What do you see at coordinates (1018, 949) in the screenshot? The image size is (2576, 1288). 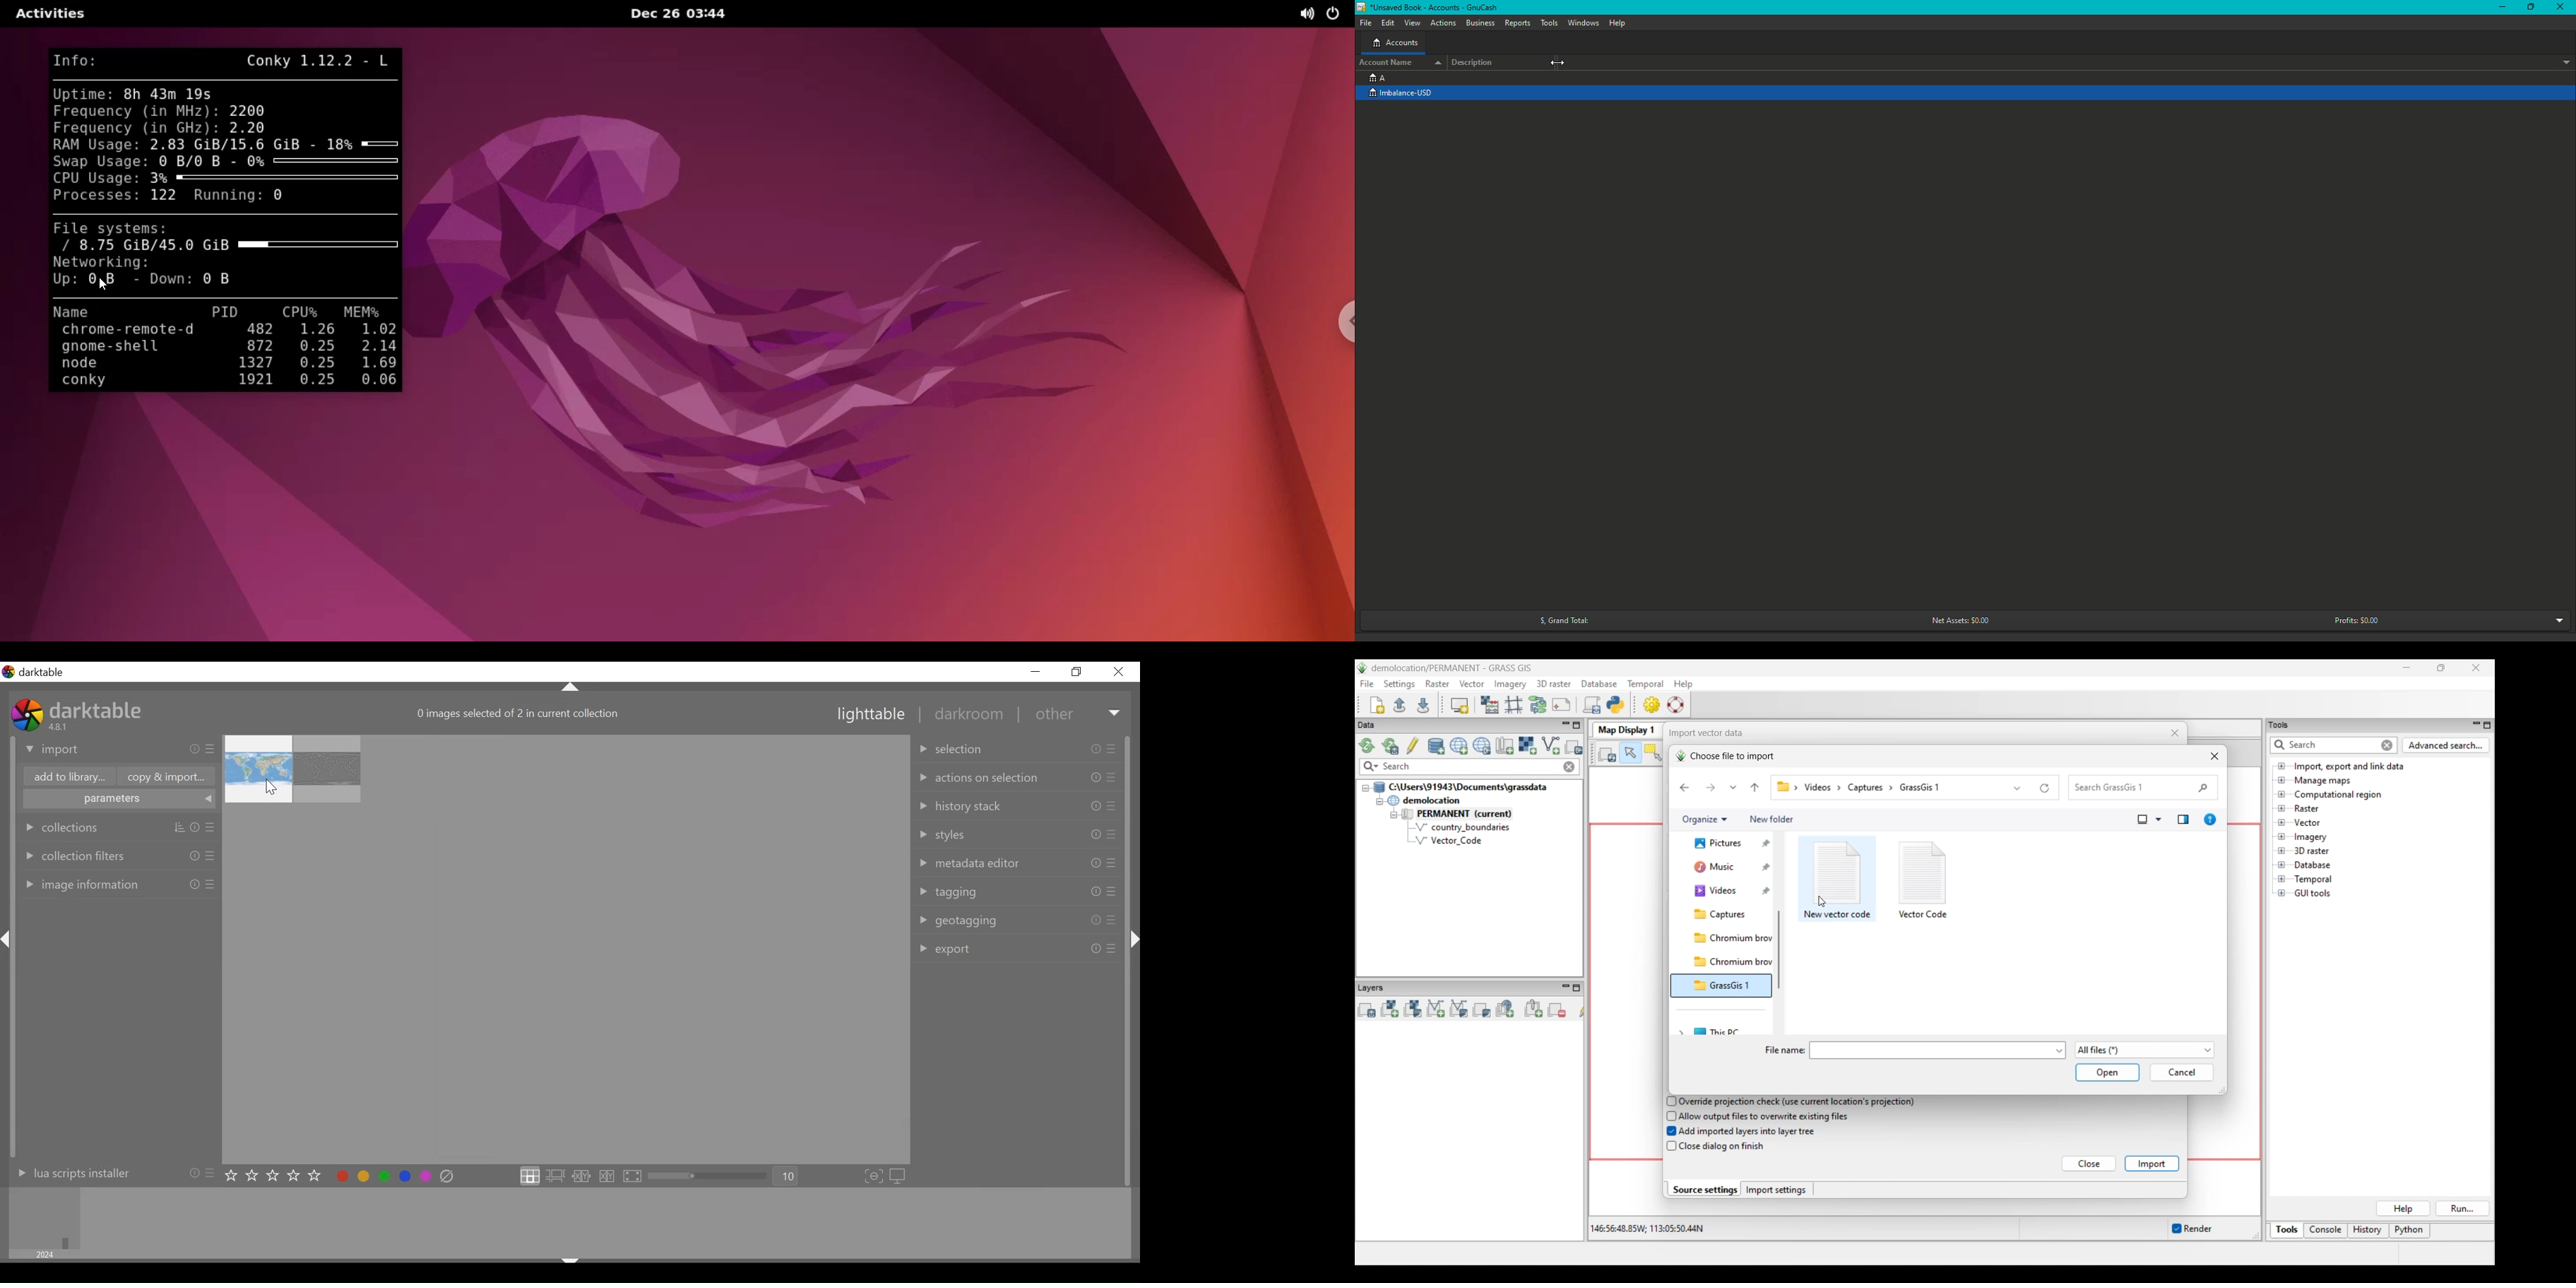 I see `export` at bounding box center [1018, 949].